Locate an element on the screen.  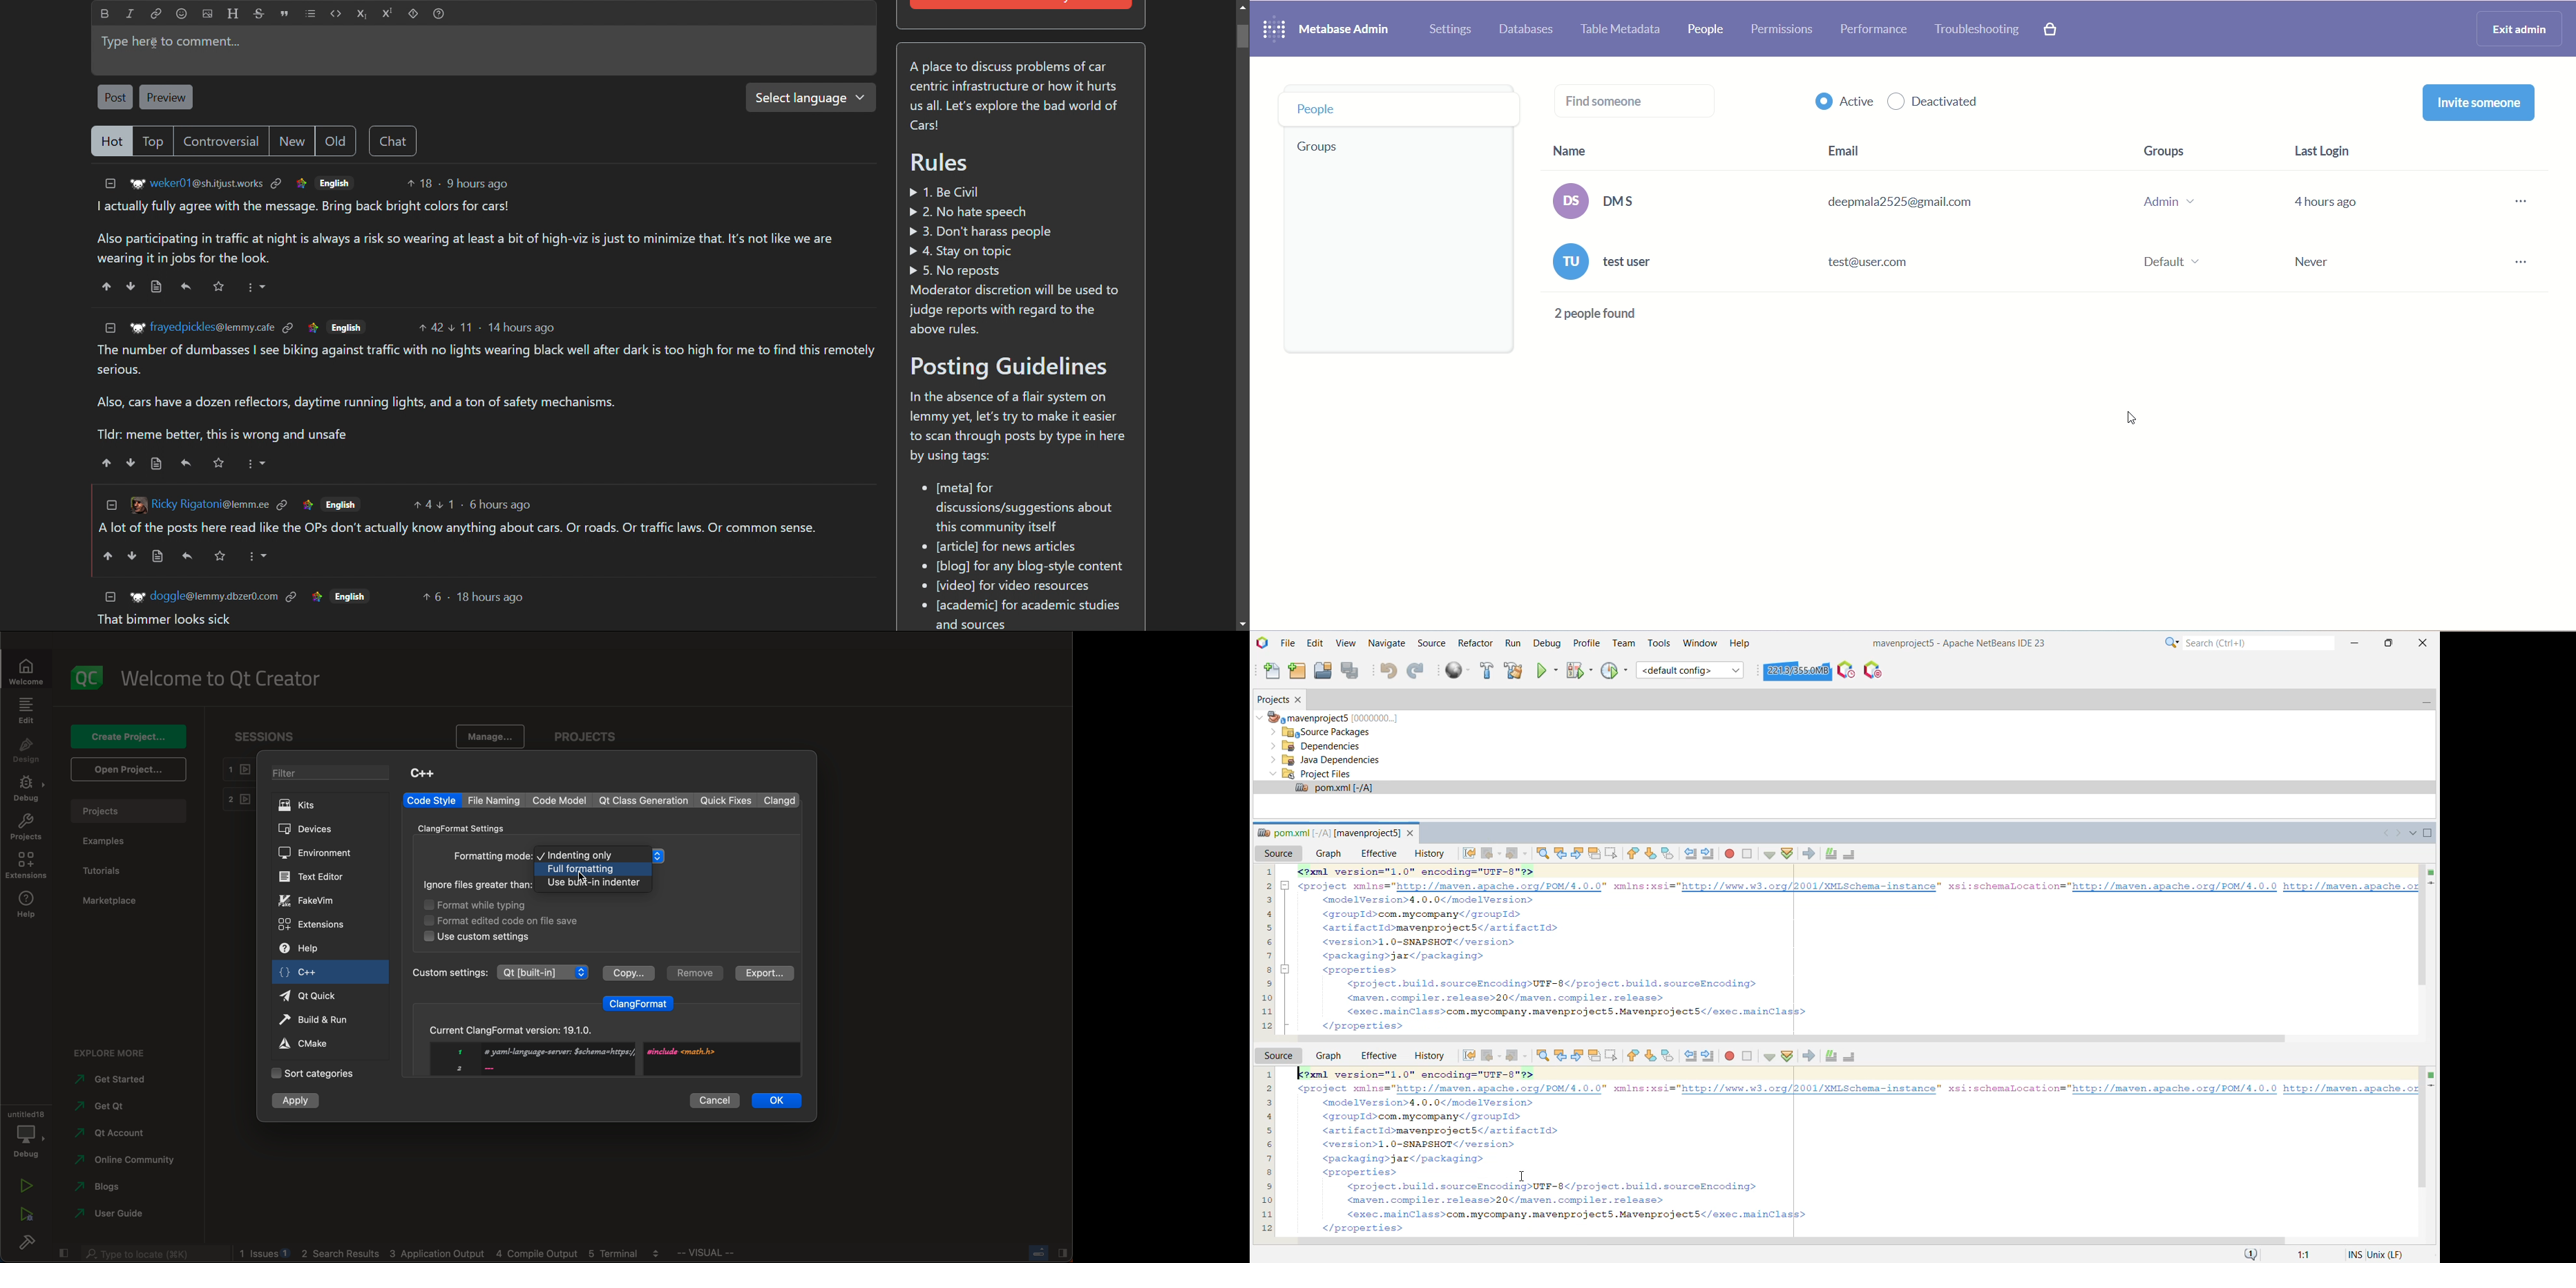
view source is located at coordinates (156, 287).